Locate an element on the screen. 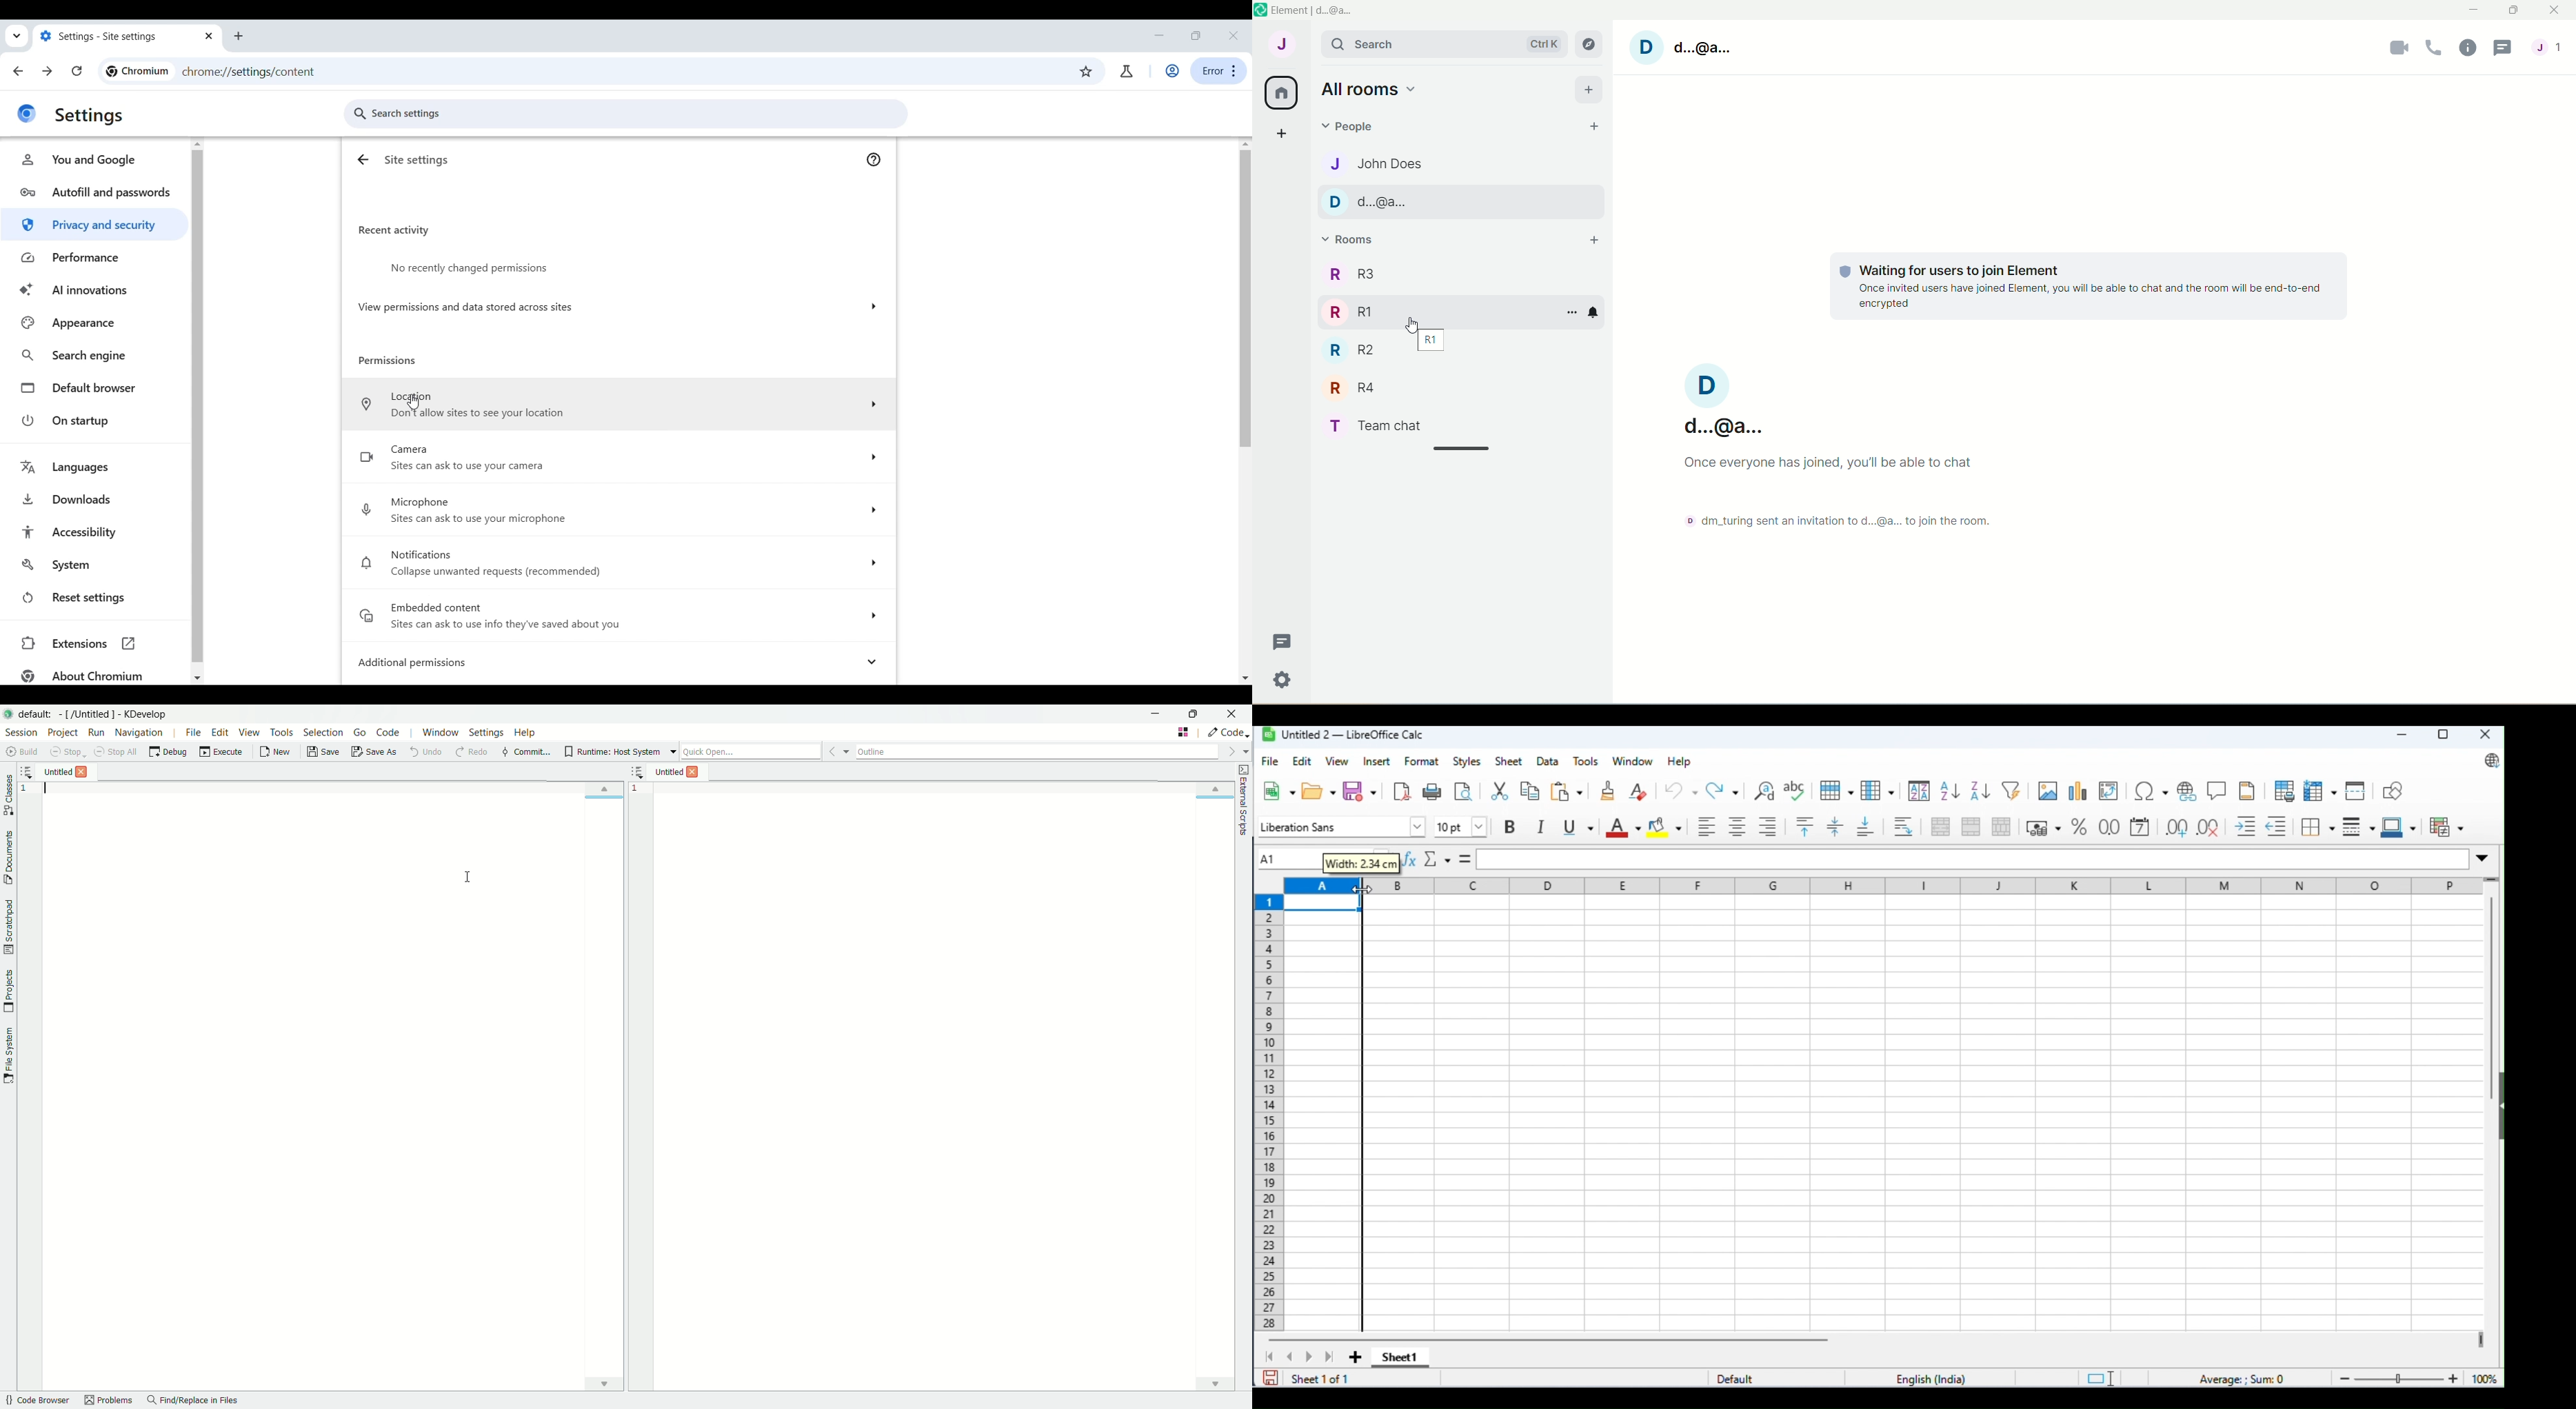  System is located at coordinates (93, 566).